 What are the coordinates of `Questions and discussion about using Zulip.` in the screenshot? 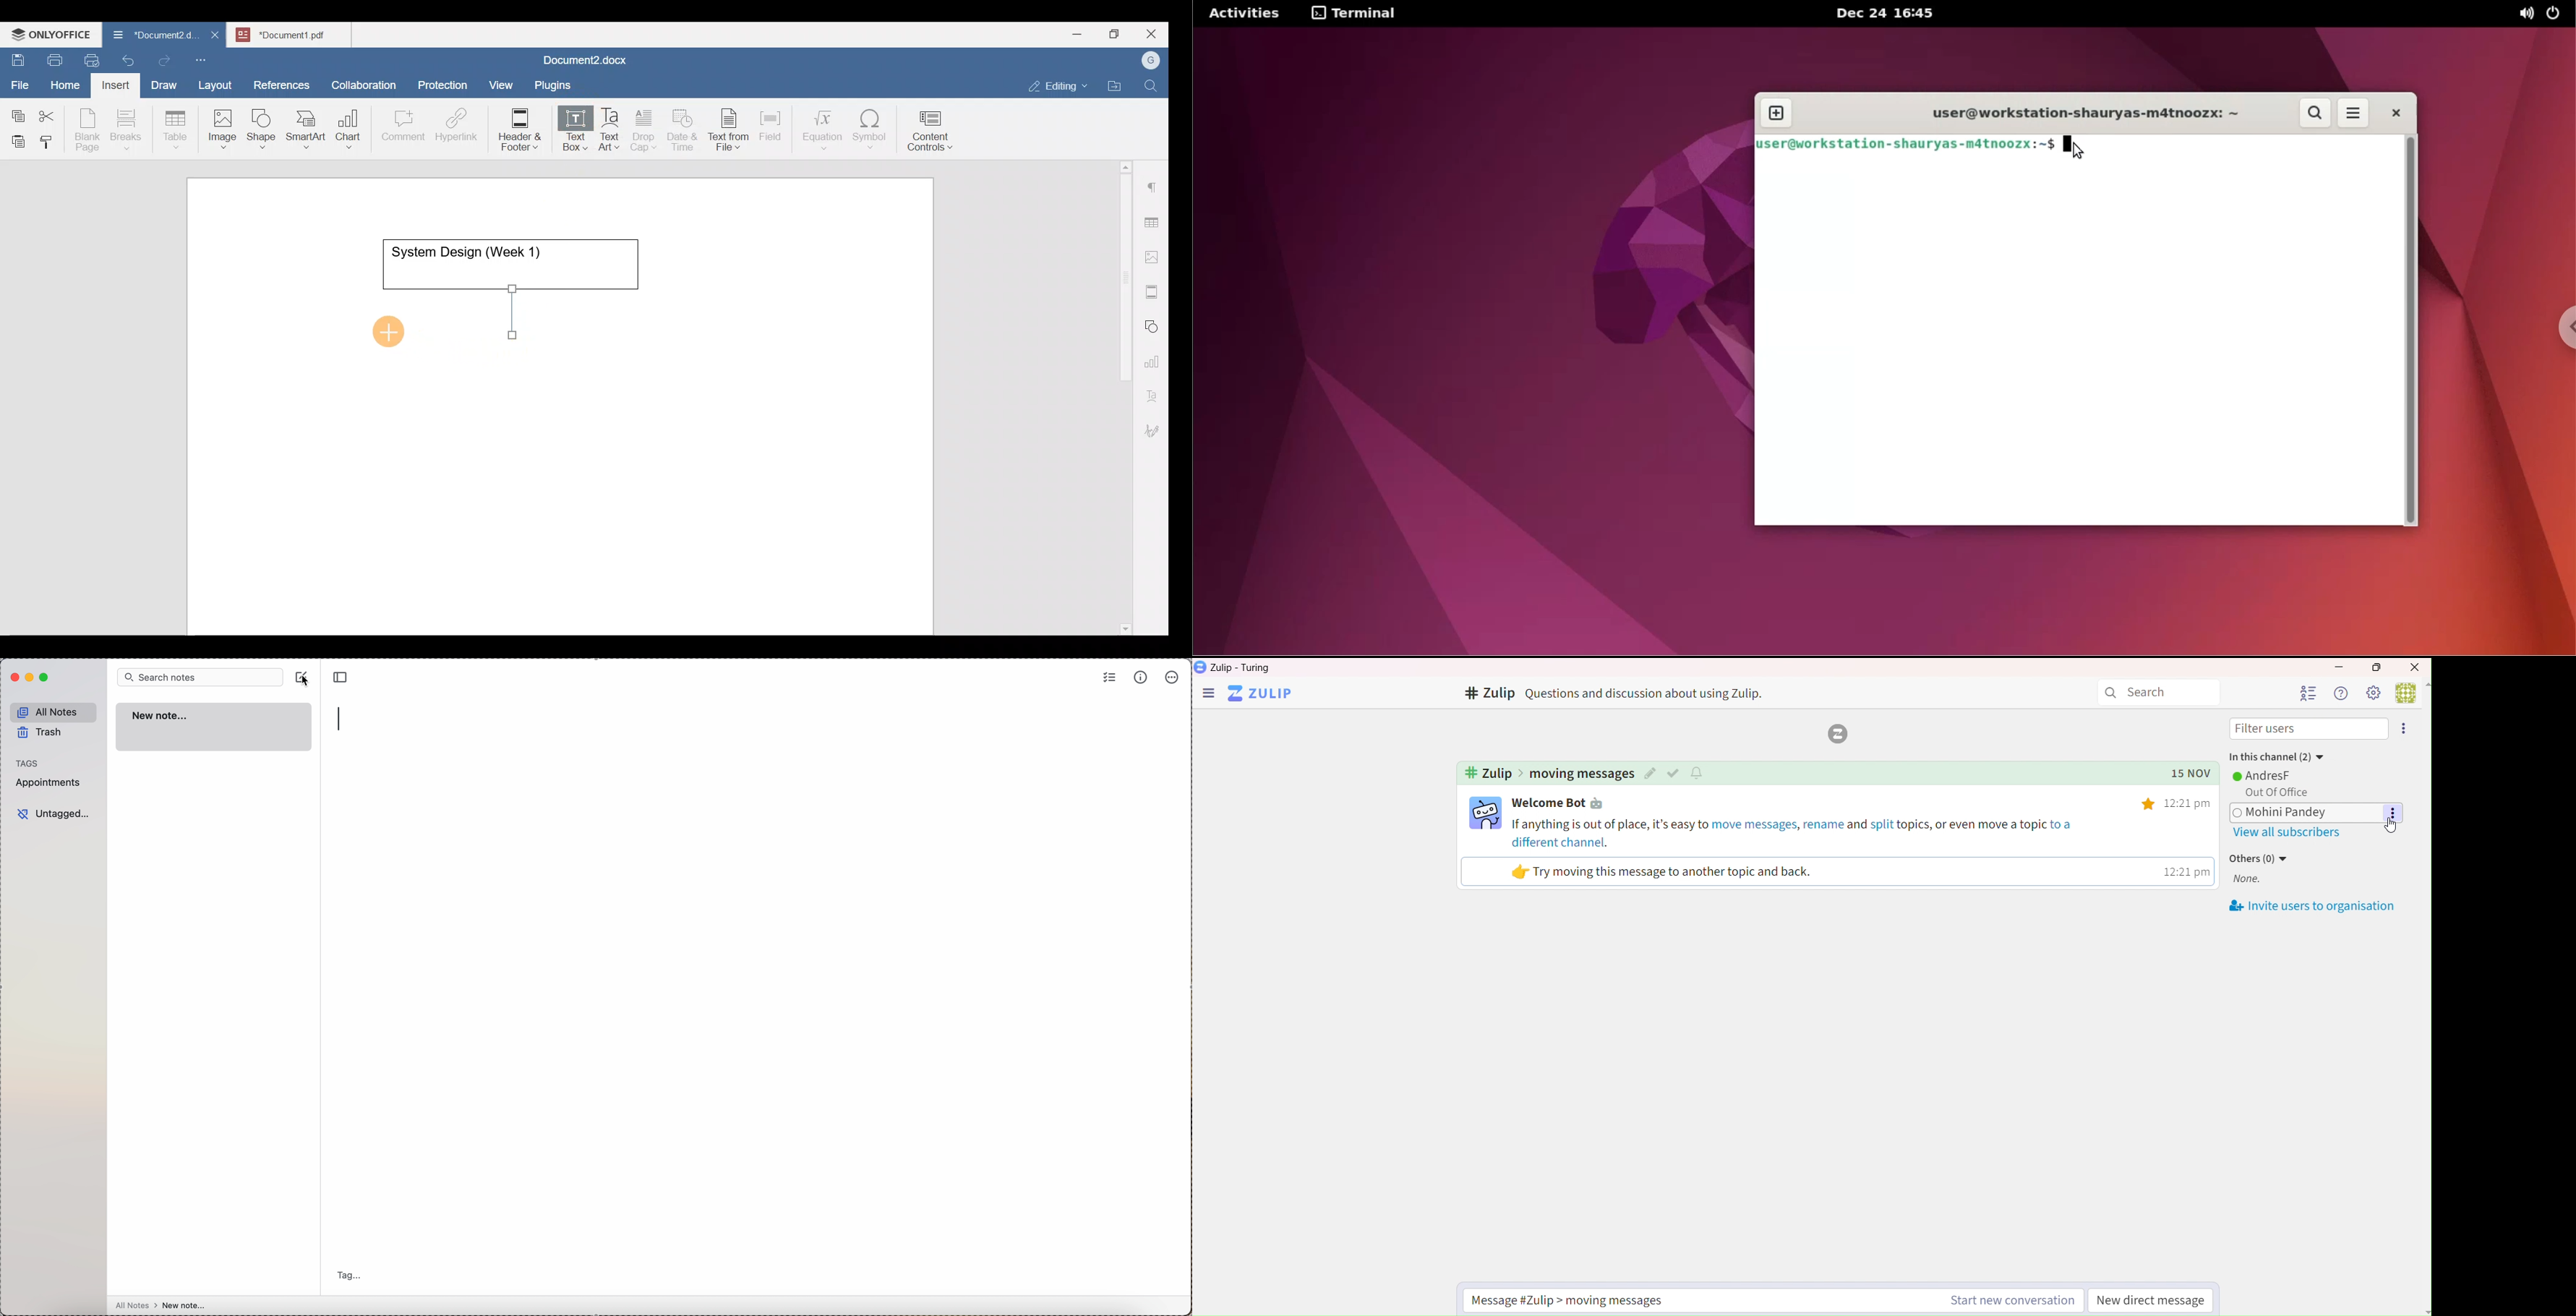 It's located at (1650, 693).